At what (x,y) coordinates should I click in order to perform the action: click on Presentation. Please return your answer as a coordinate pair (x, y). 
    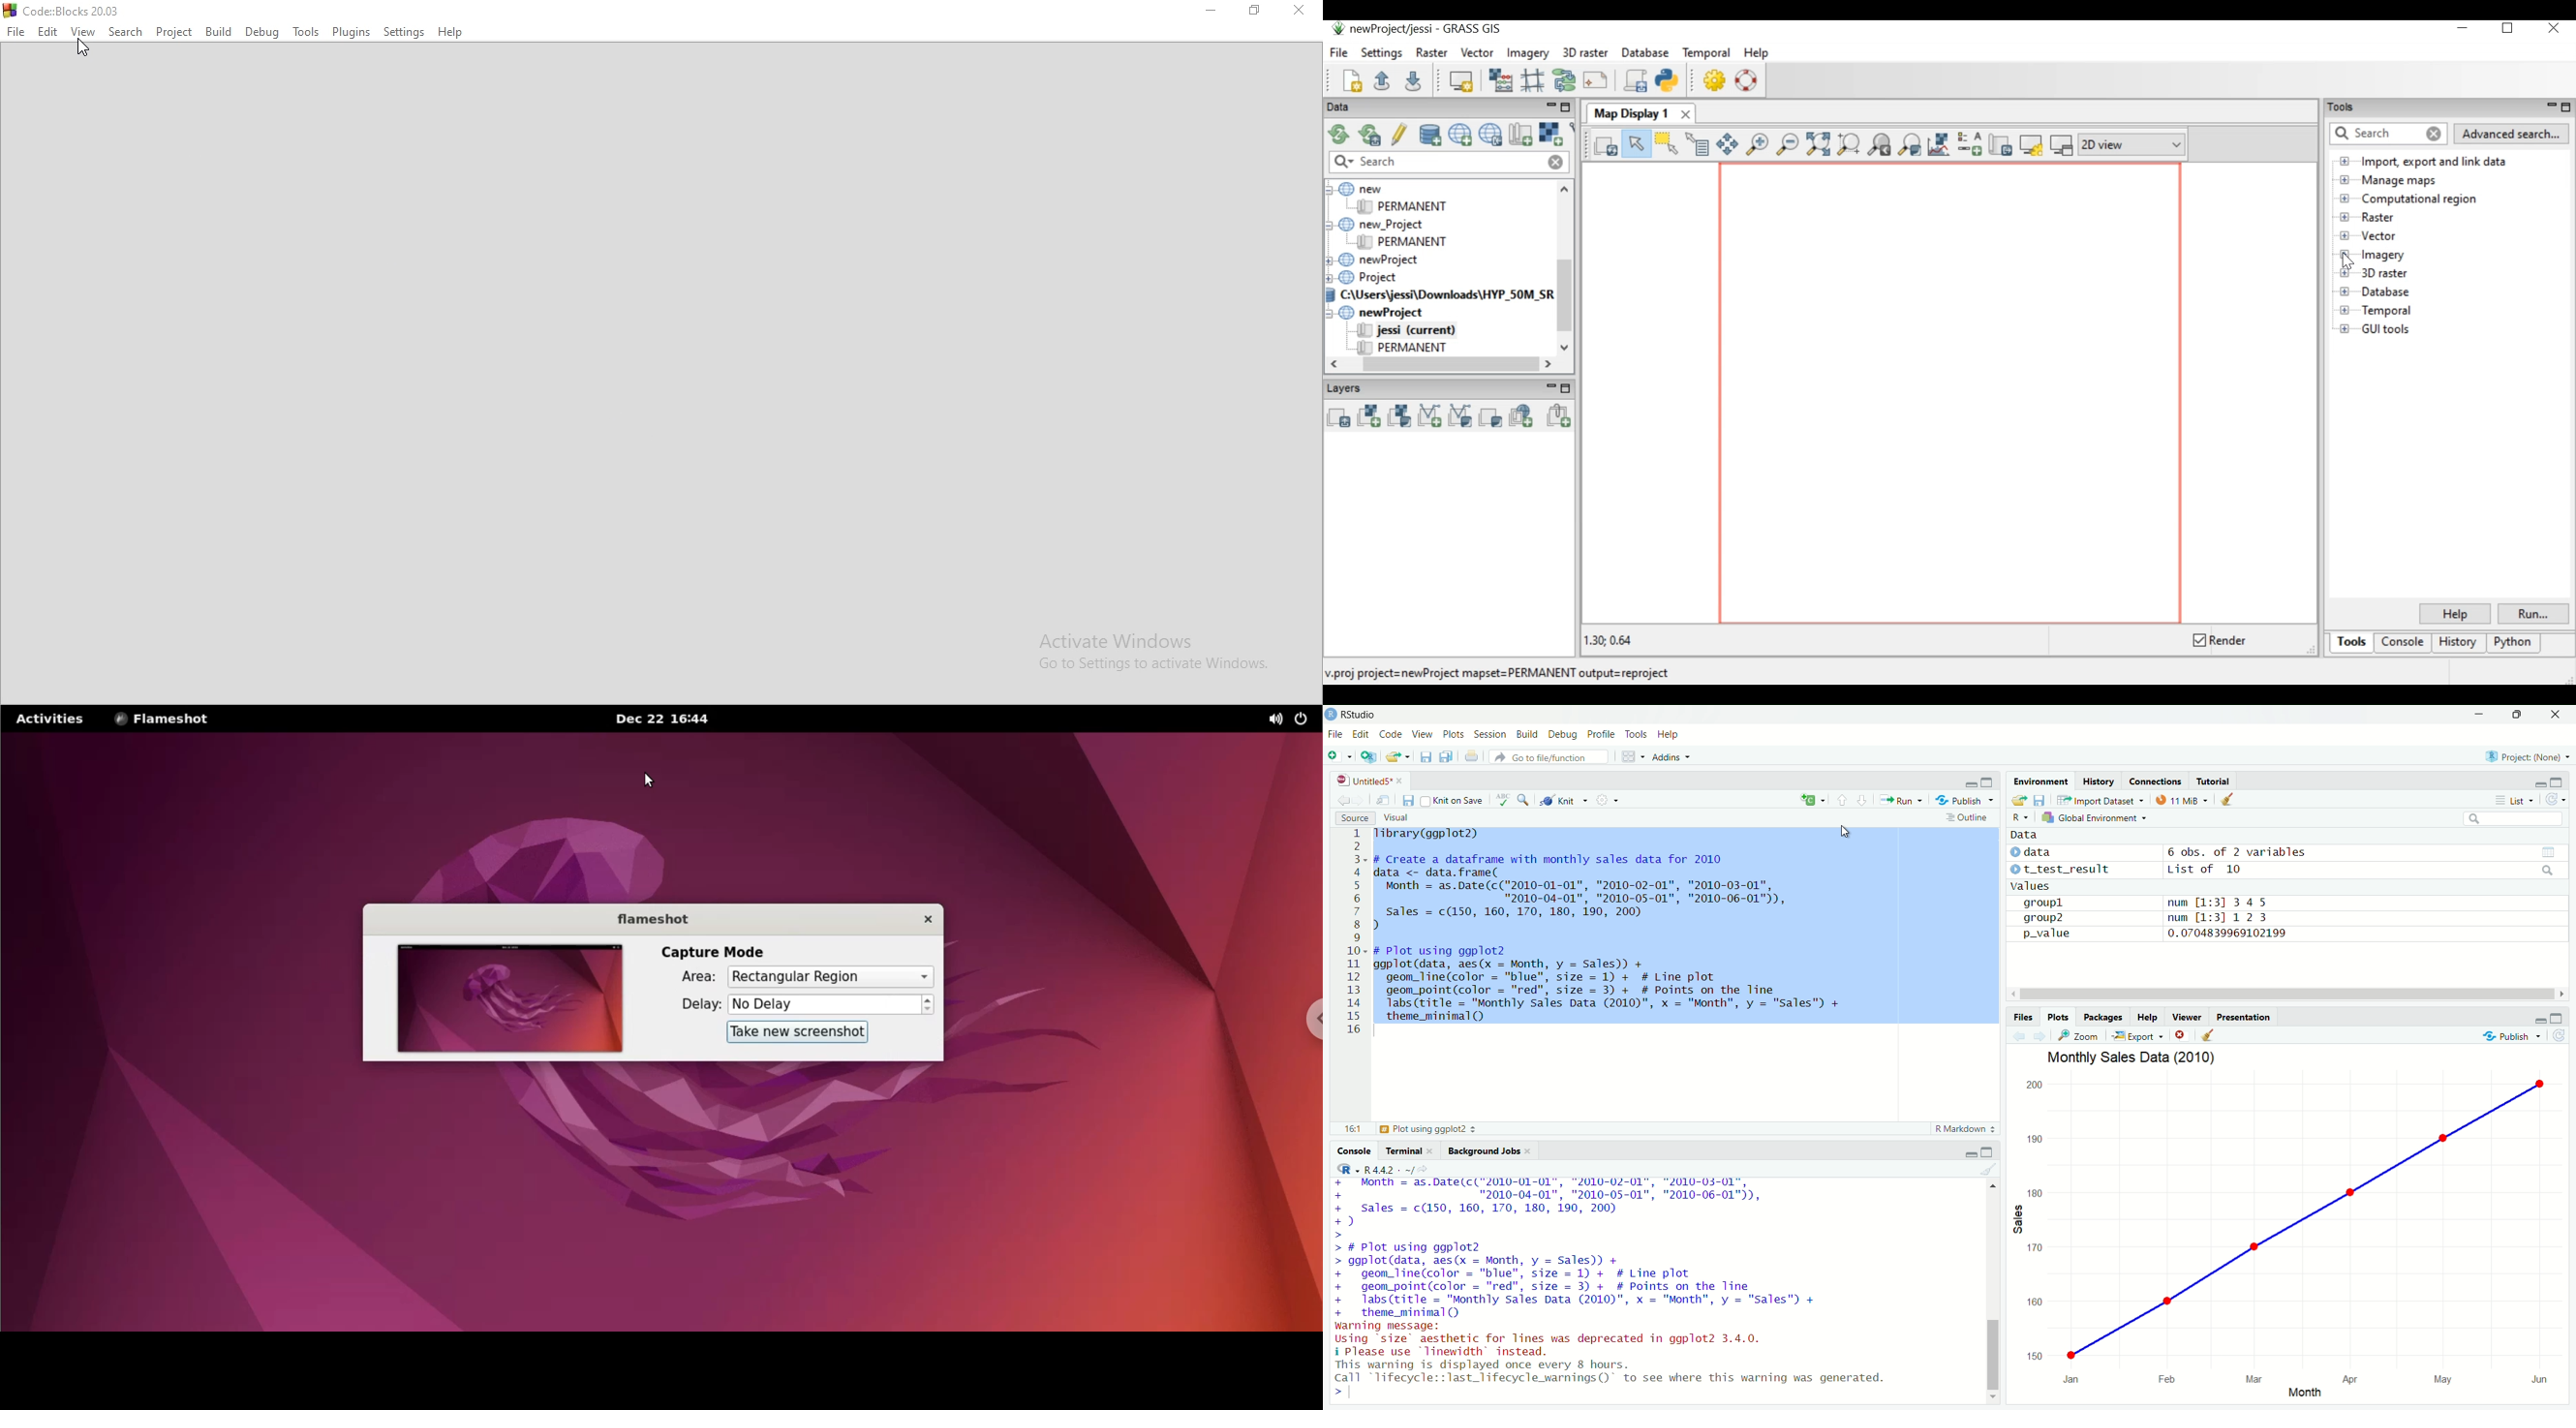
    Looking at the image, I should click on (2245, 1016).